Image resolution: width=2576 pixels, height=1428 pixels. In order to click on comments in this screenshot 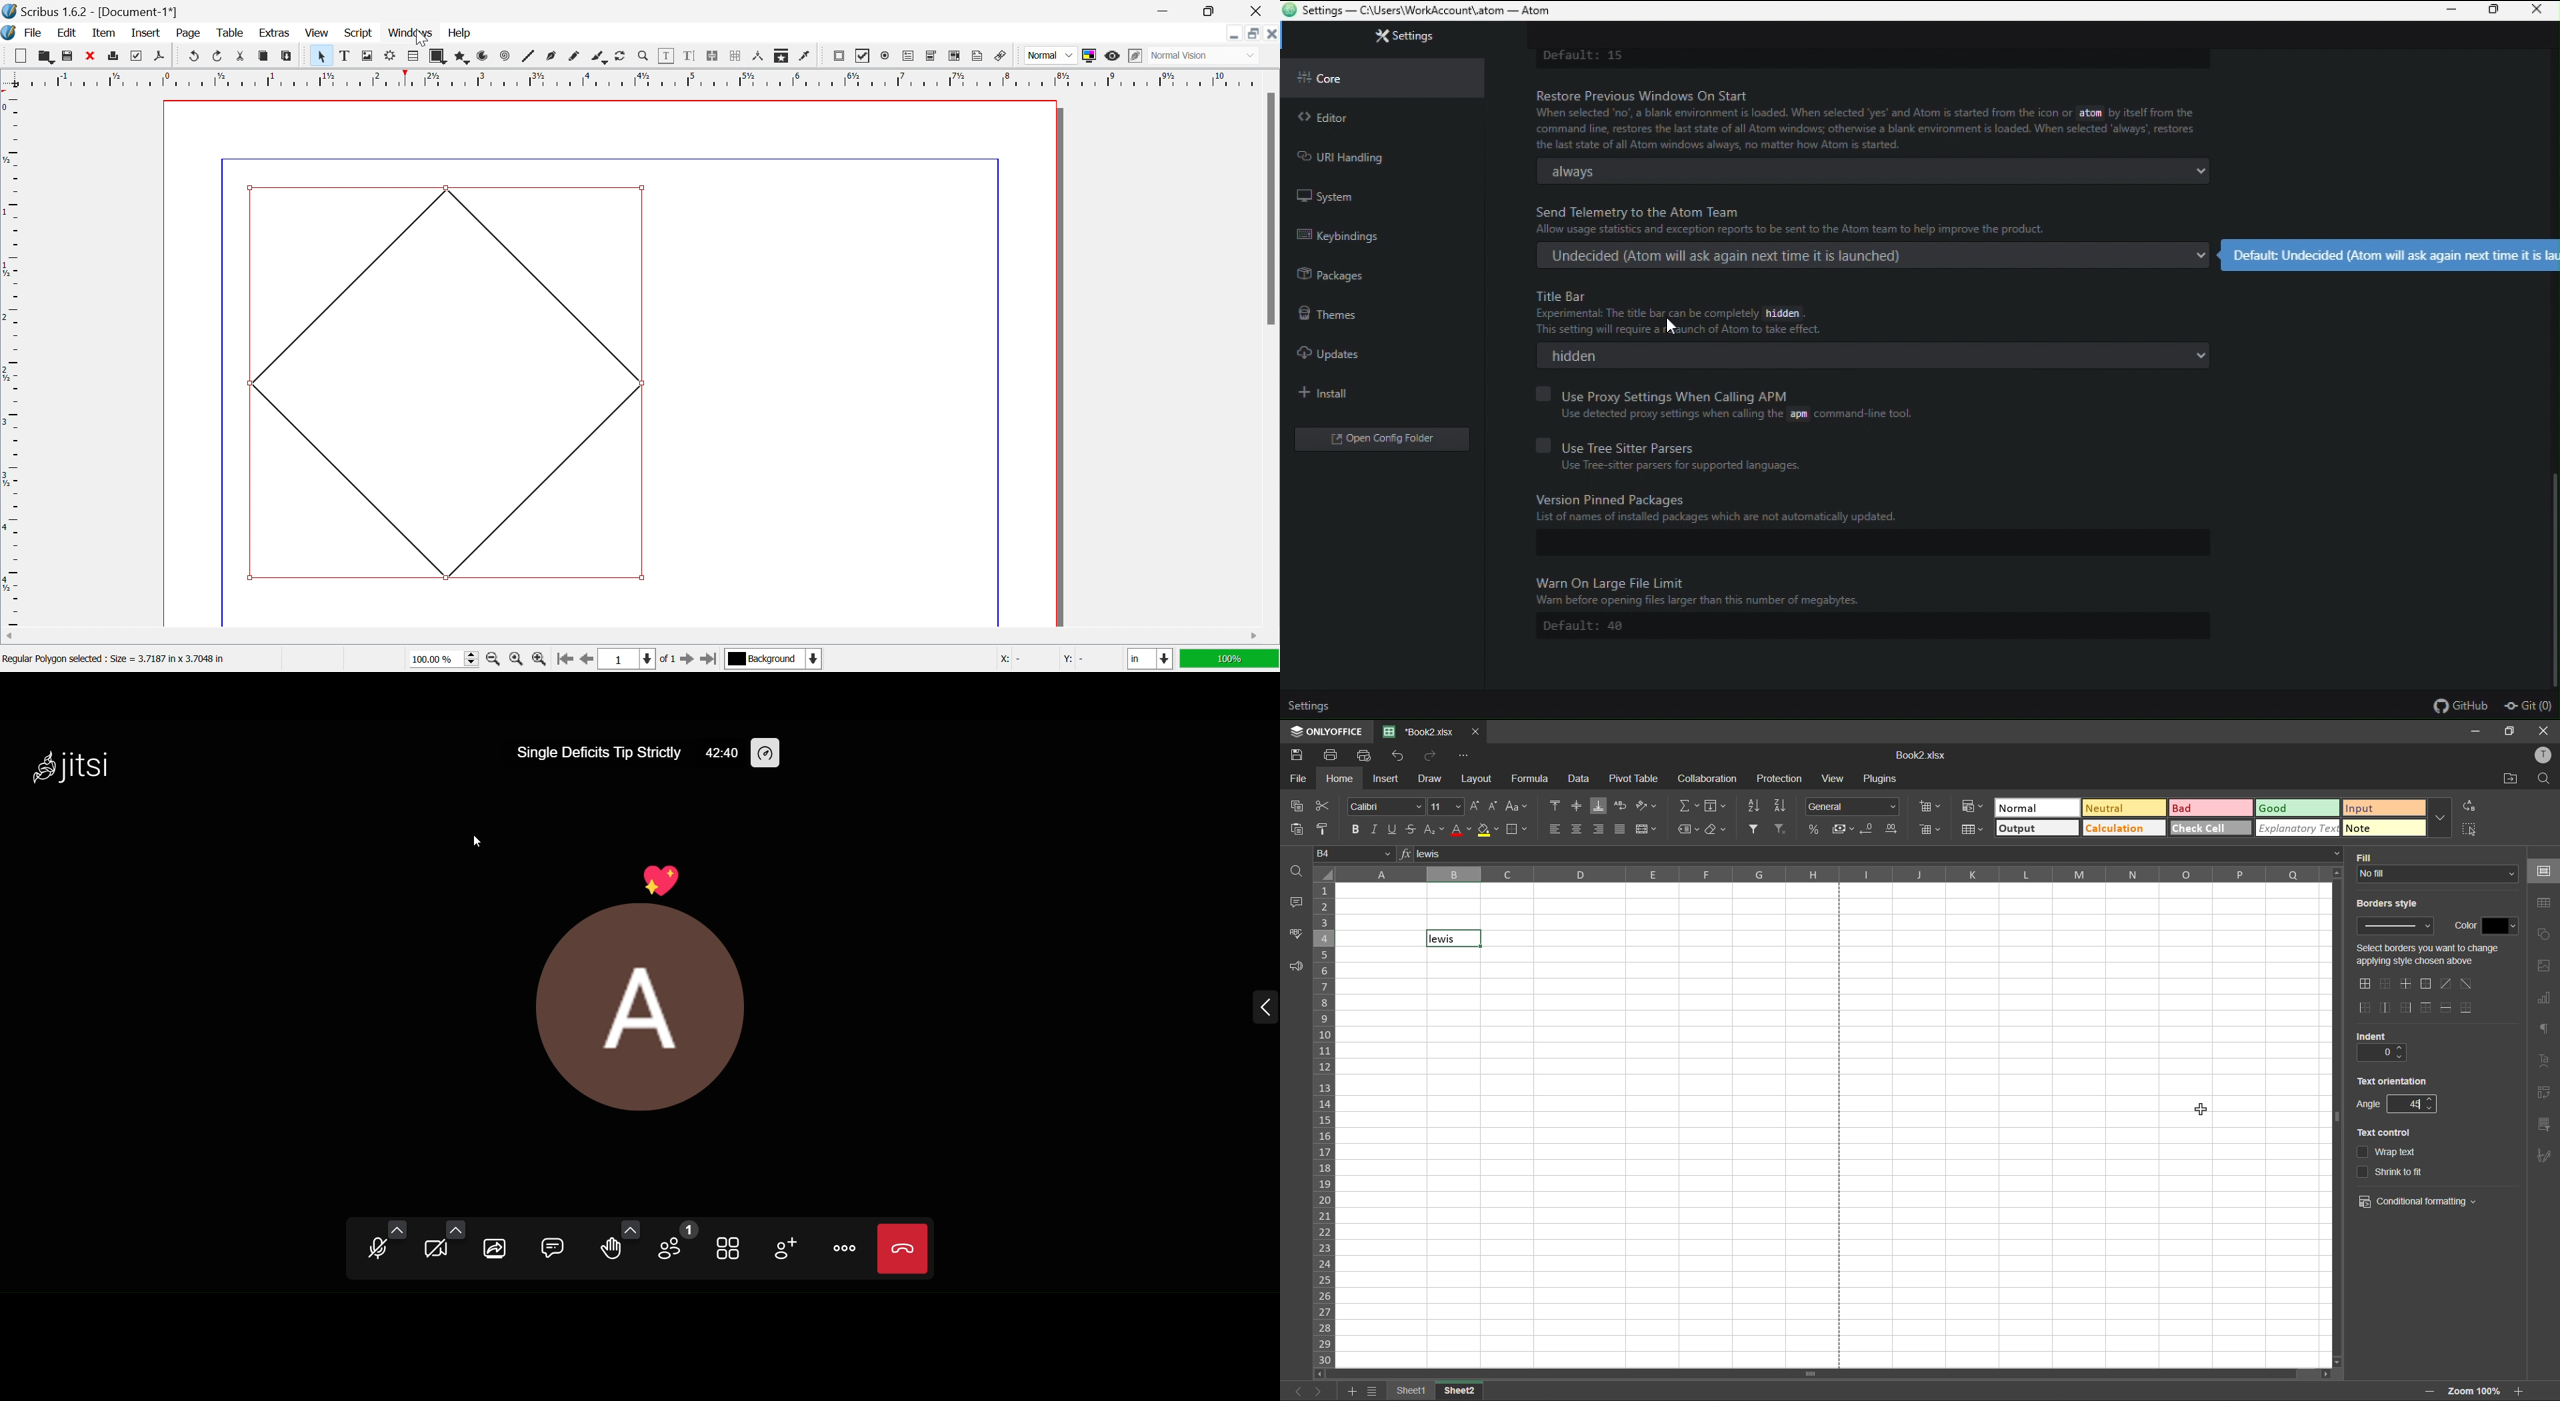, I will do `click(1299, 905)`.